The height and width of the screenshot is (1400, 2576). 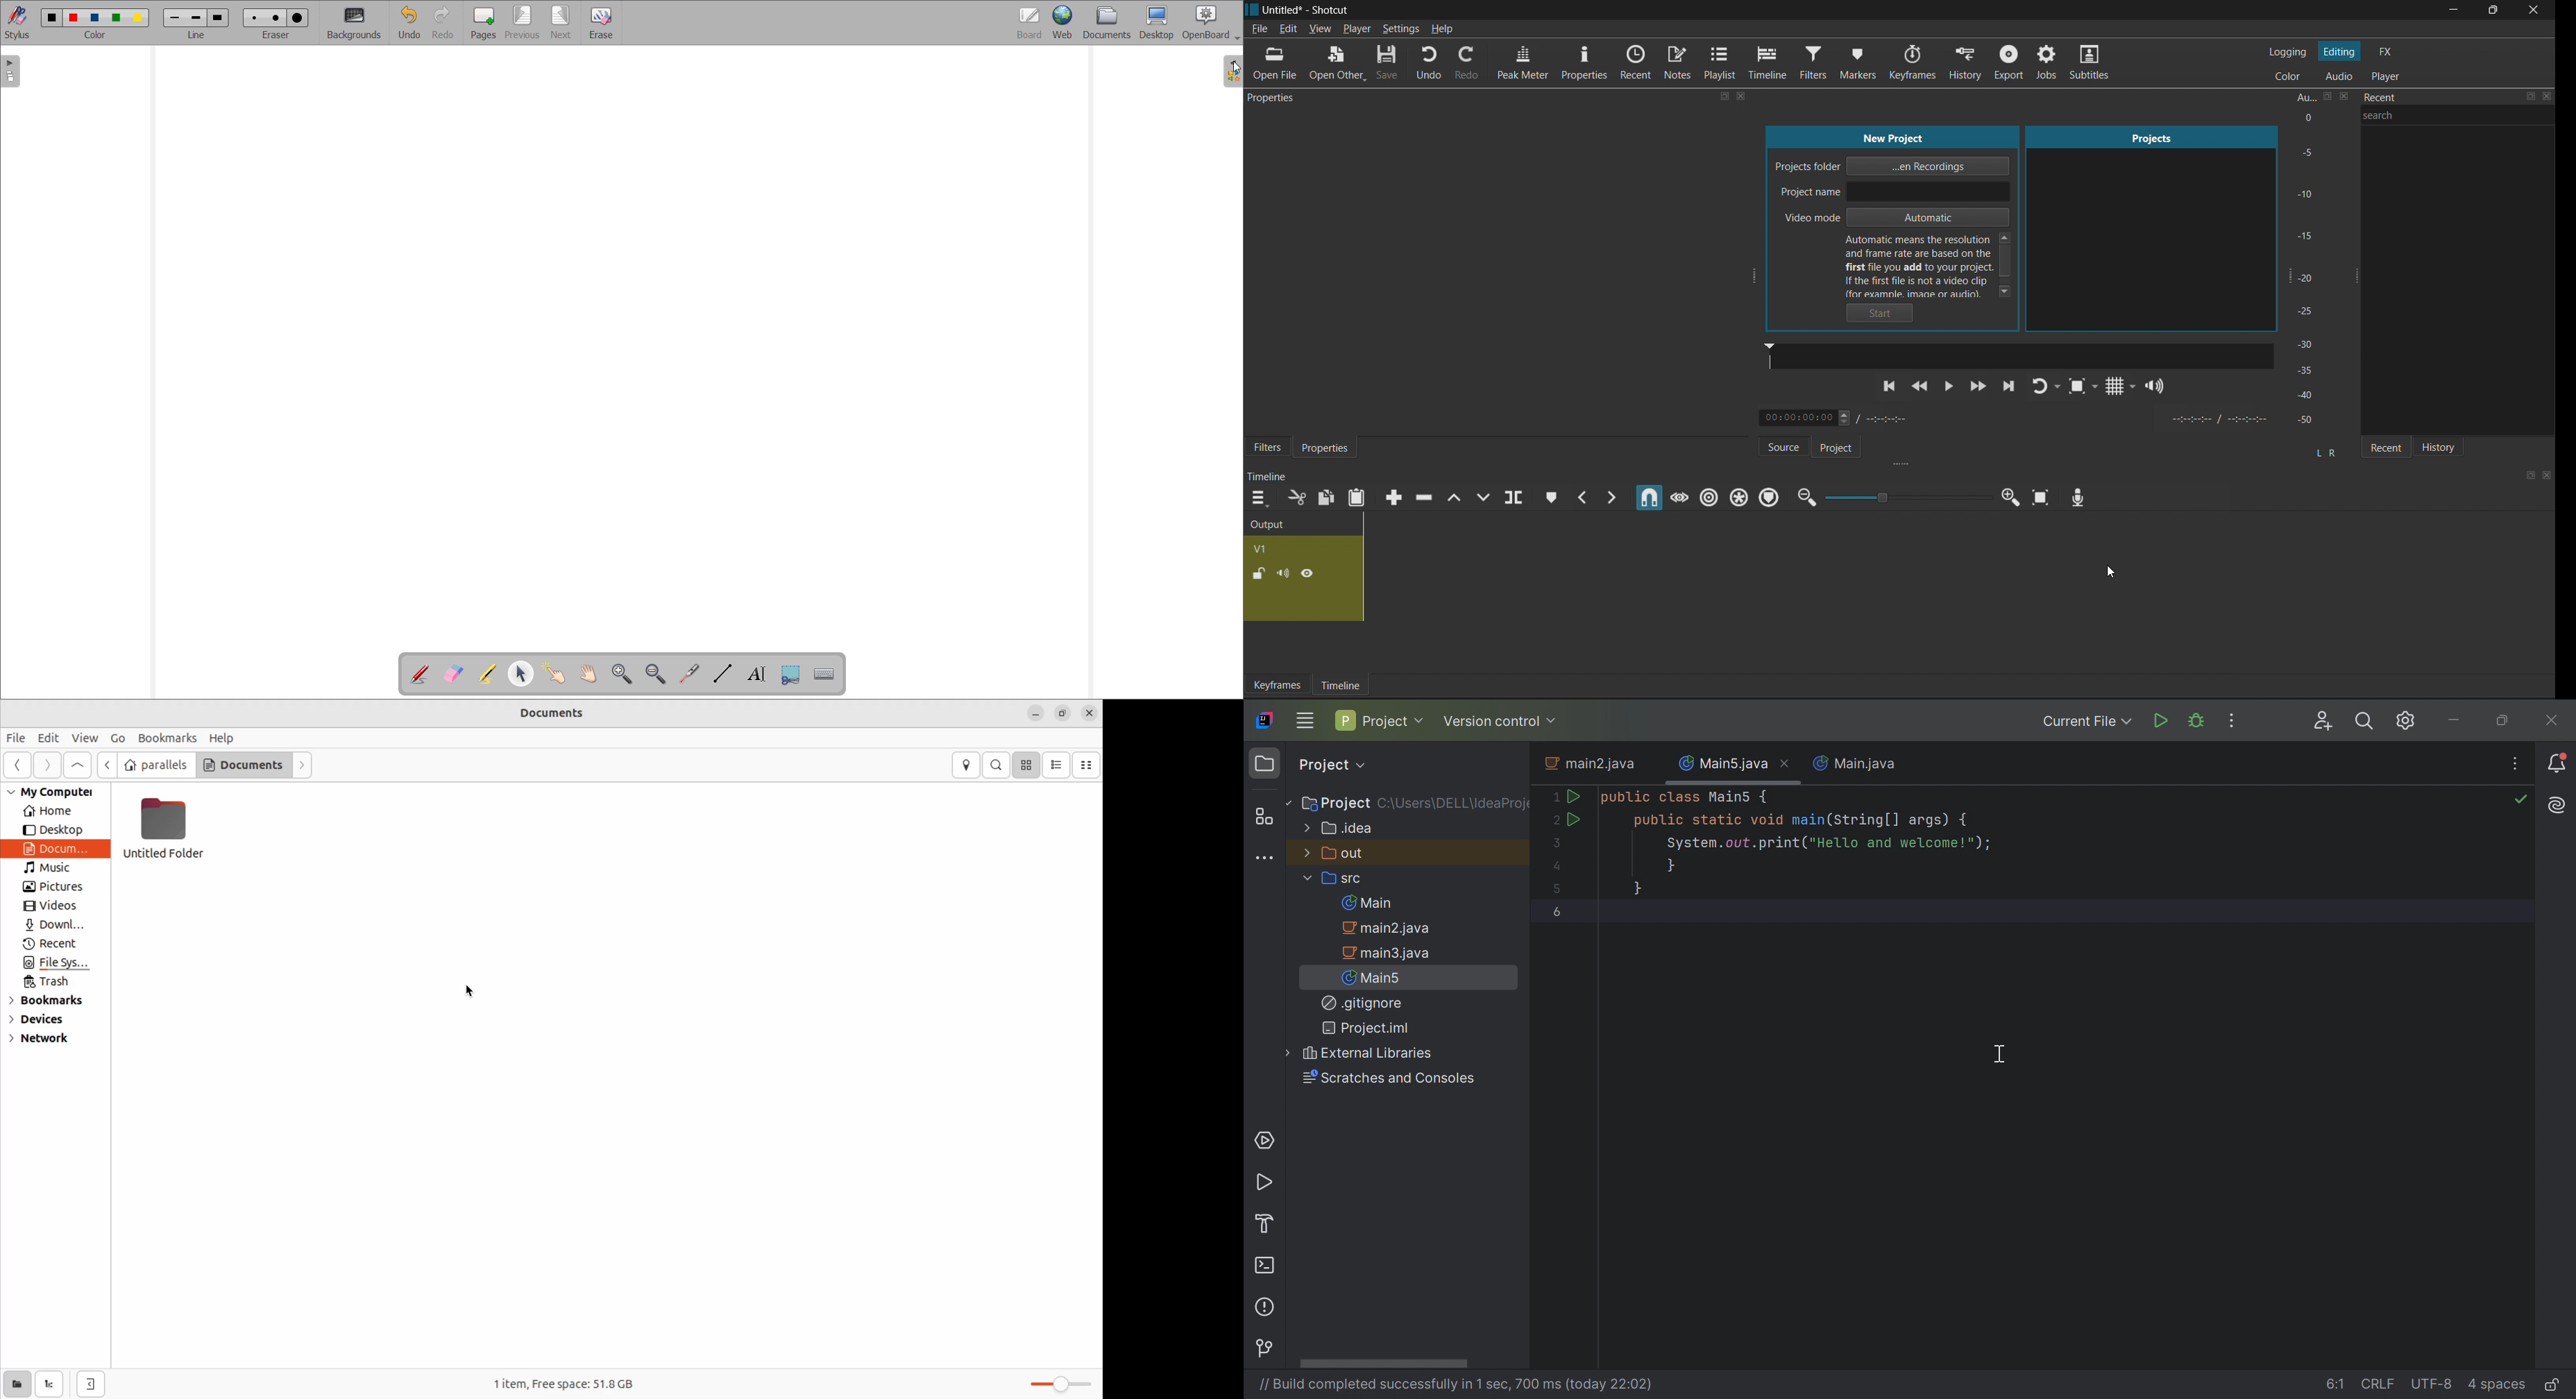 I want to click on Videos, so click(x=53, y=908).